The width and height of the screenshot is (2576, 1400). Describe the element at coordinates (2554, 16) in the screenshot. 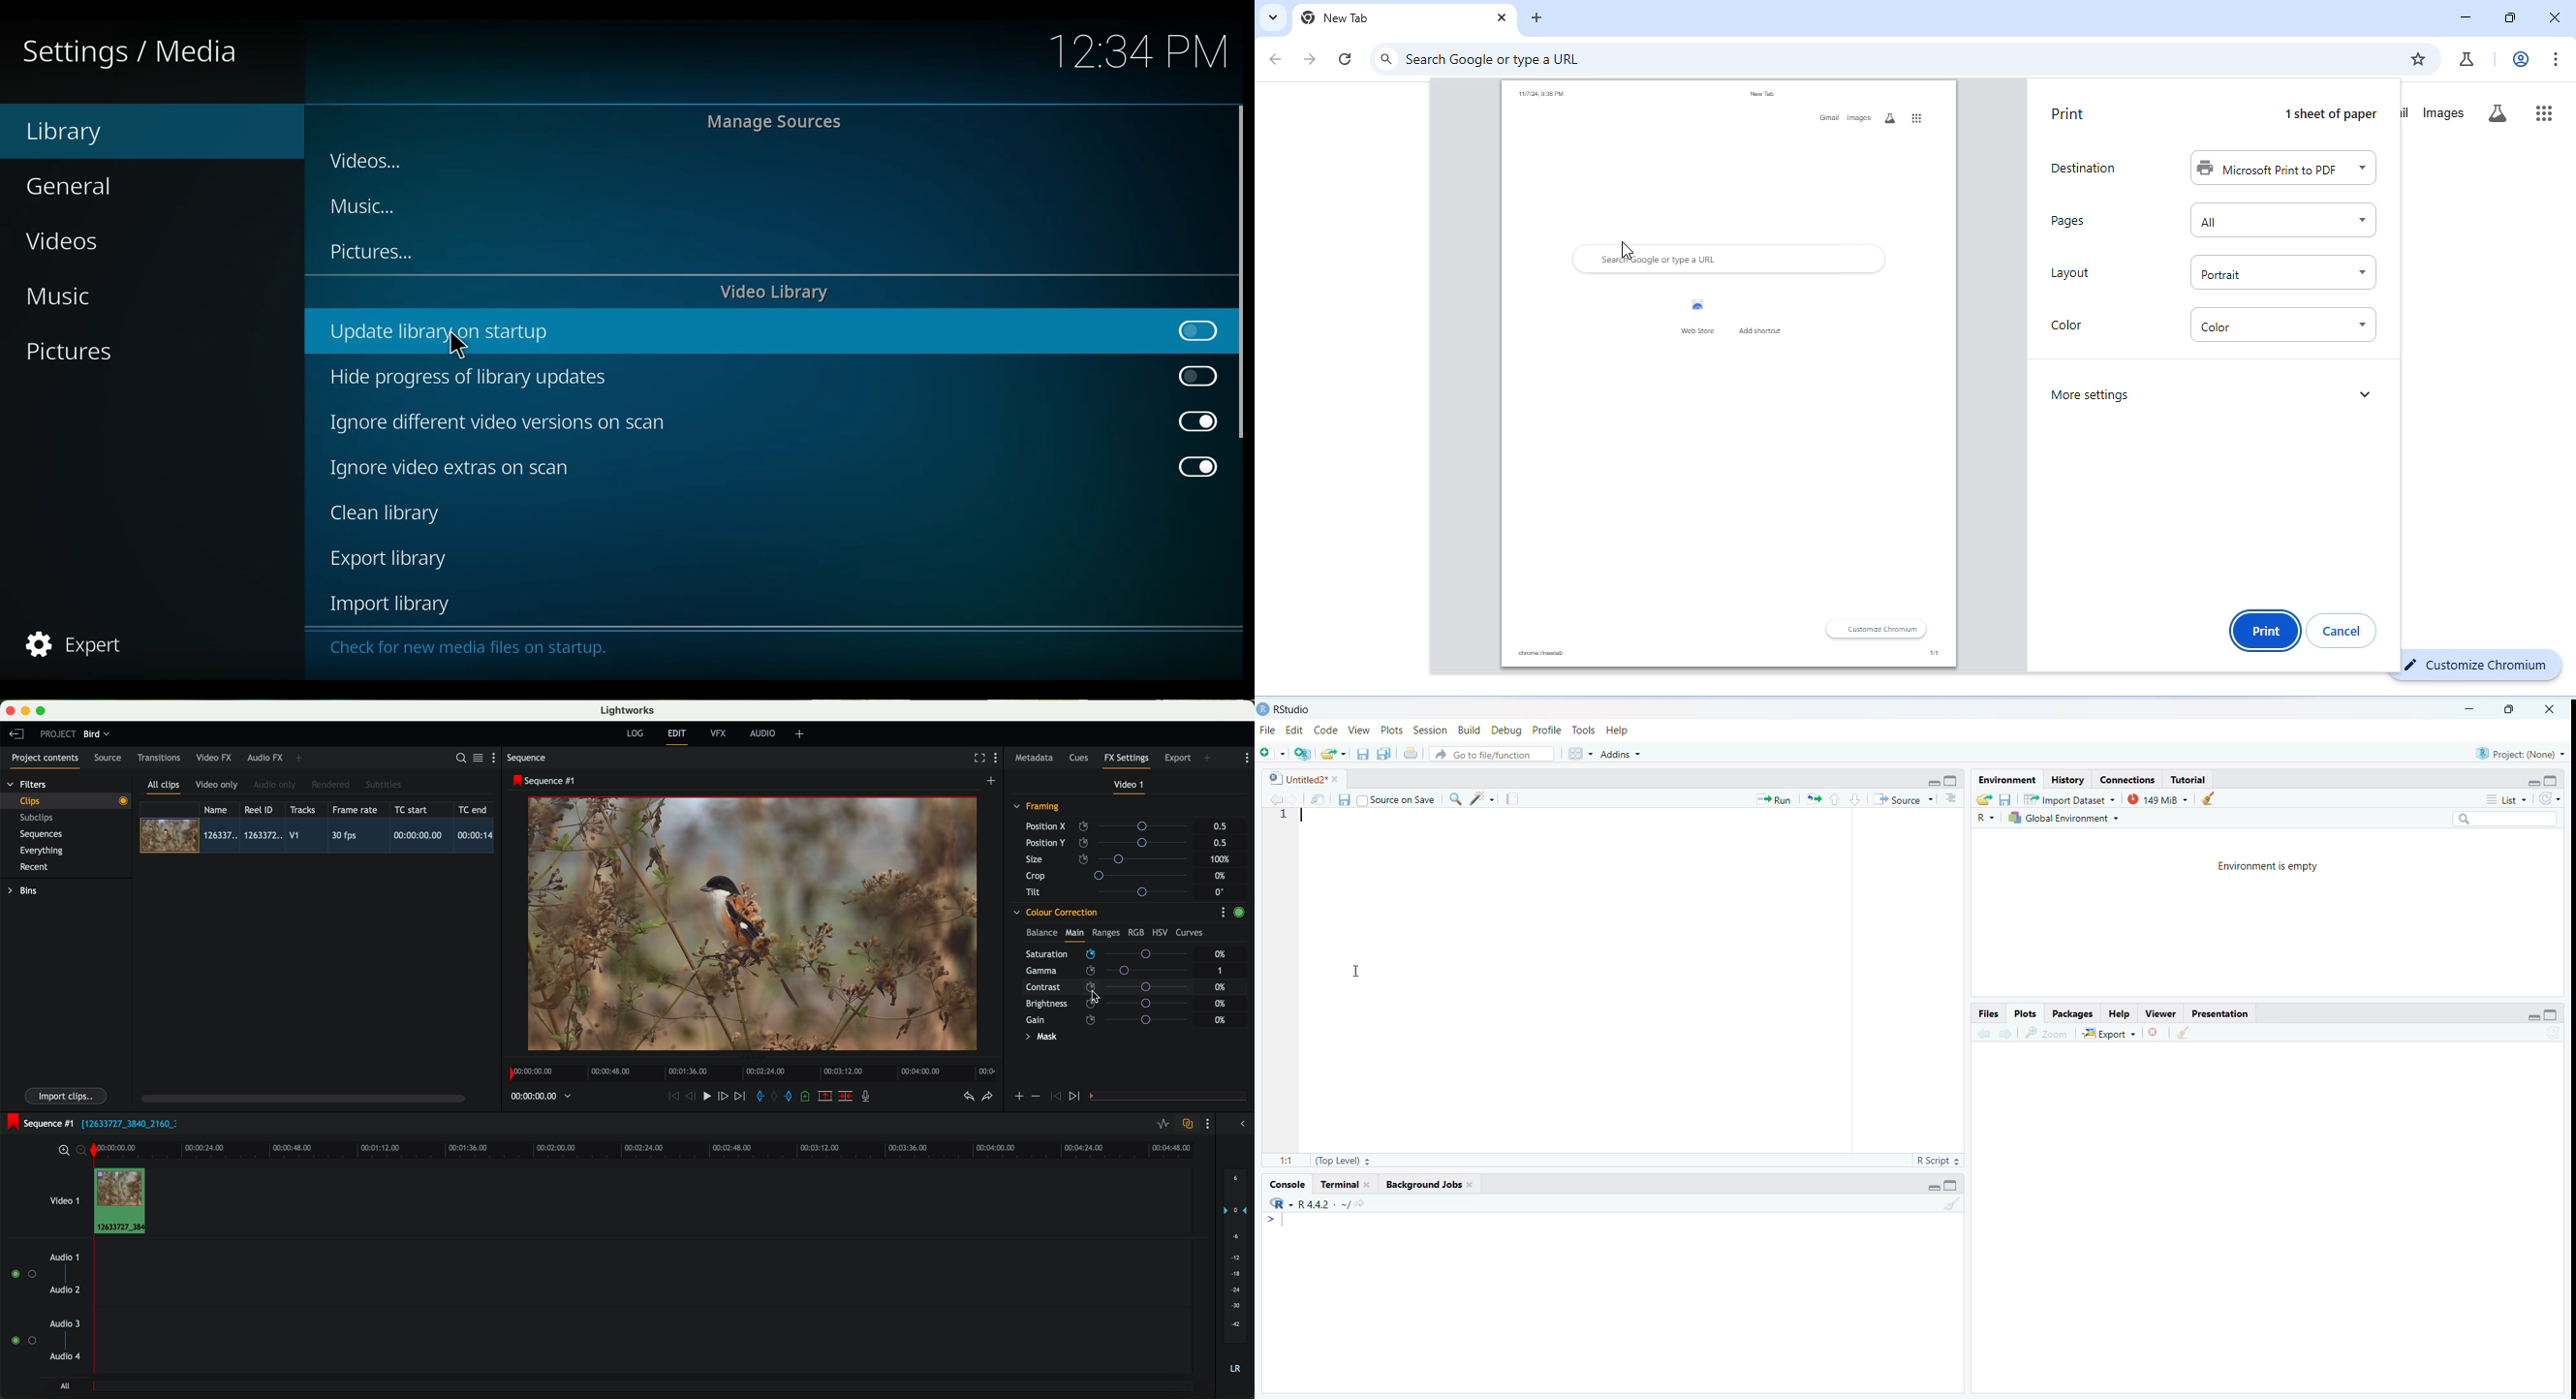

I see `close` at that location.